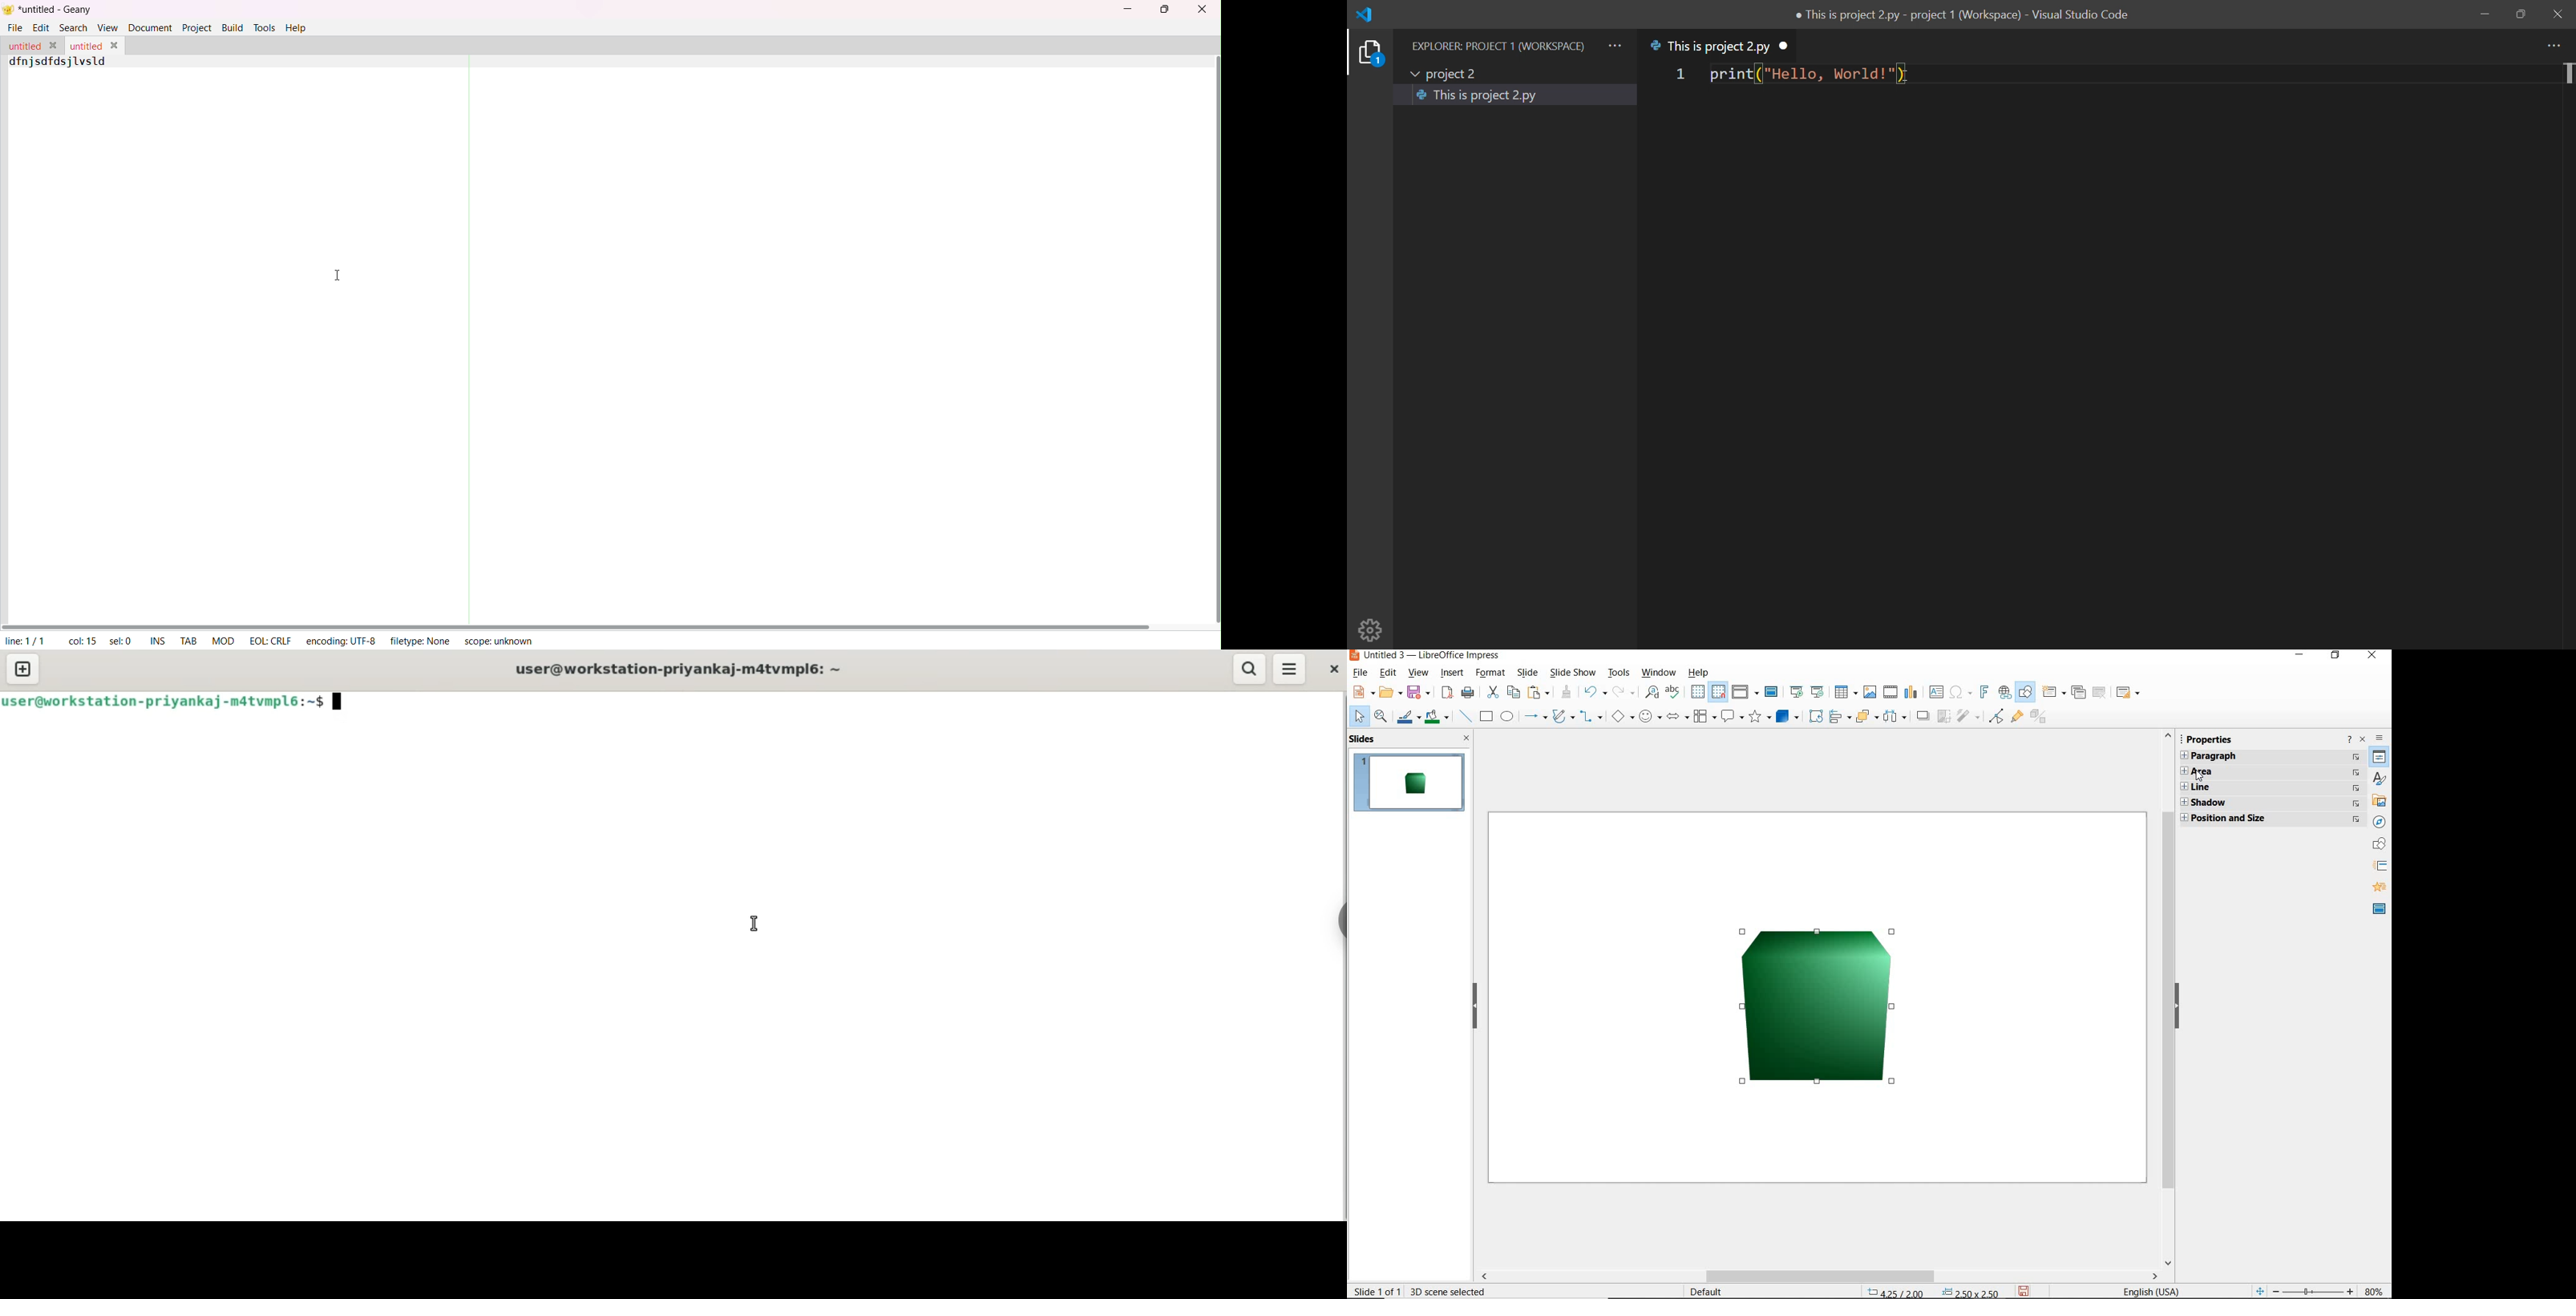 The image size is (2576, 1316). What do you see at coordinates (2027, 1290) in the screenshot?
I see `SAVE` at bounding box center [2027, 1290].